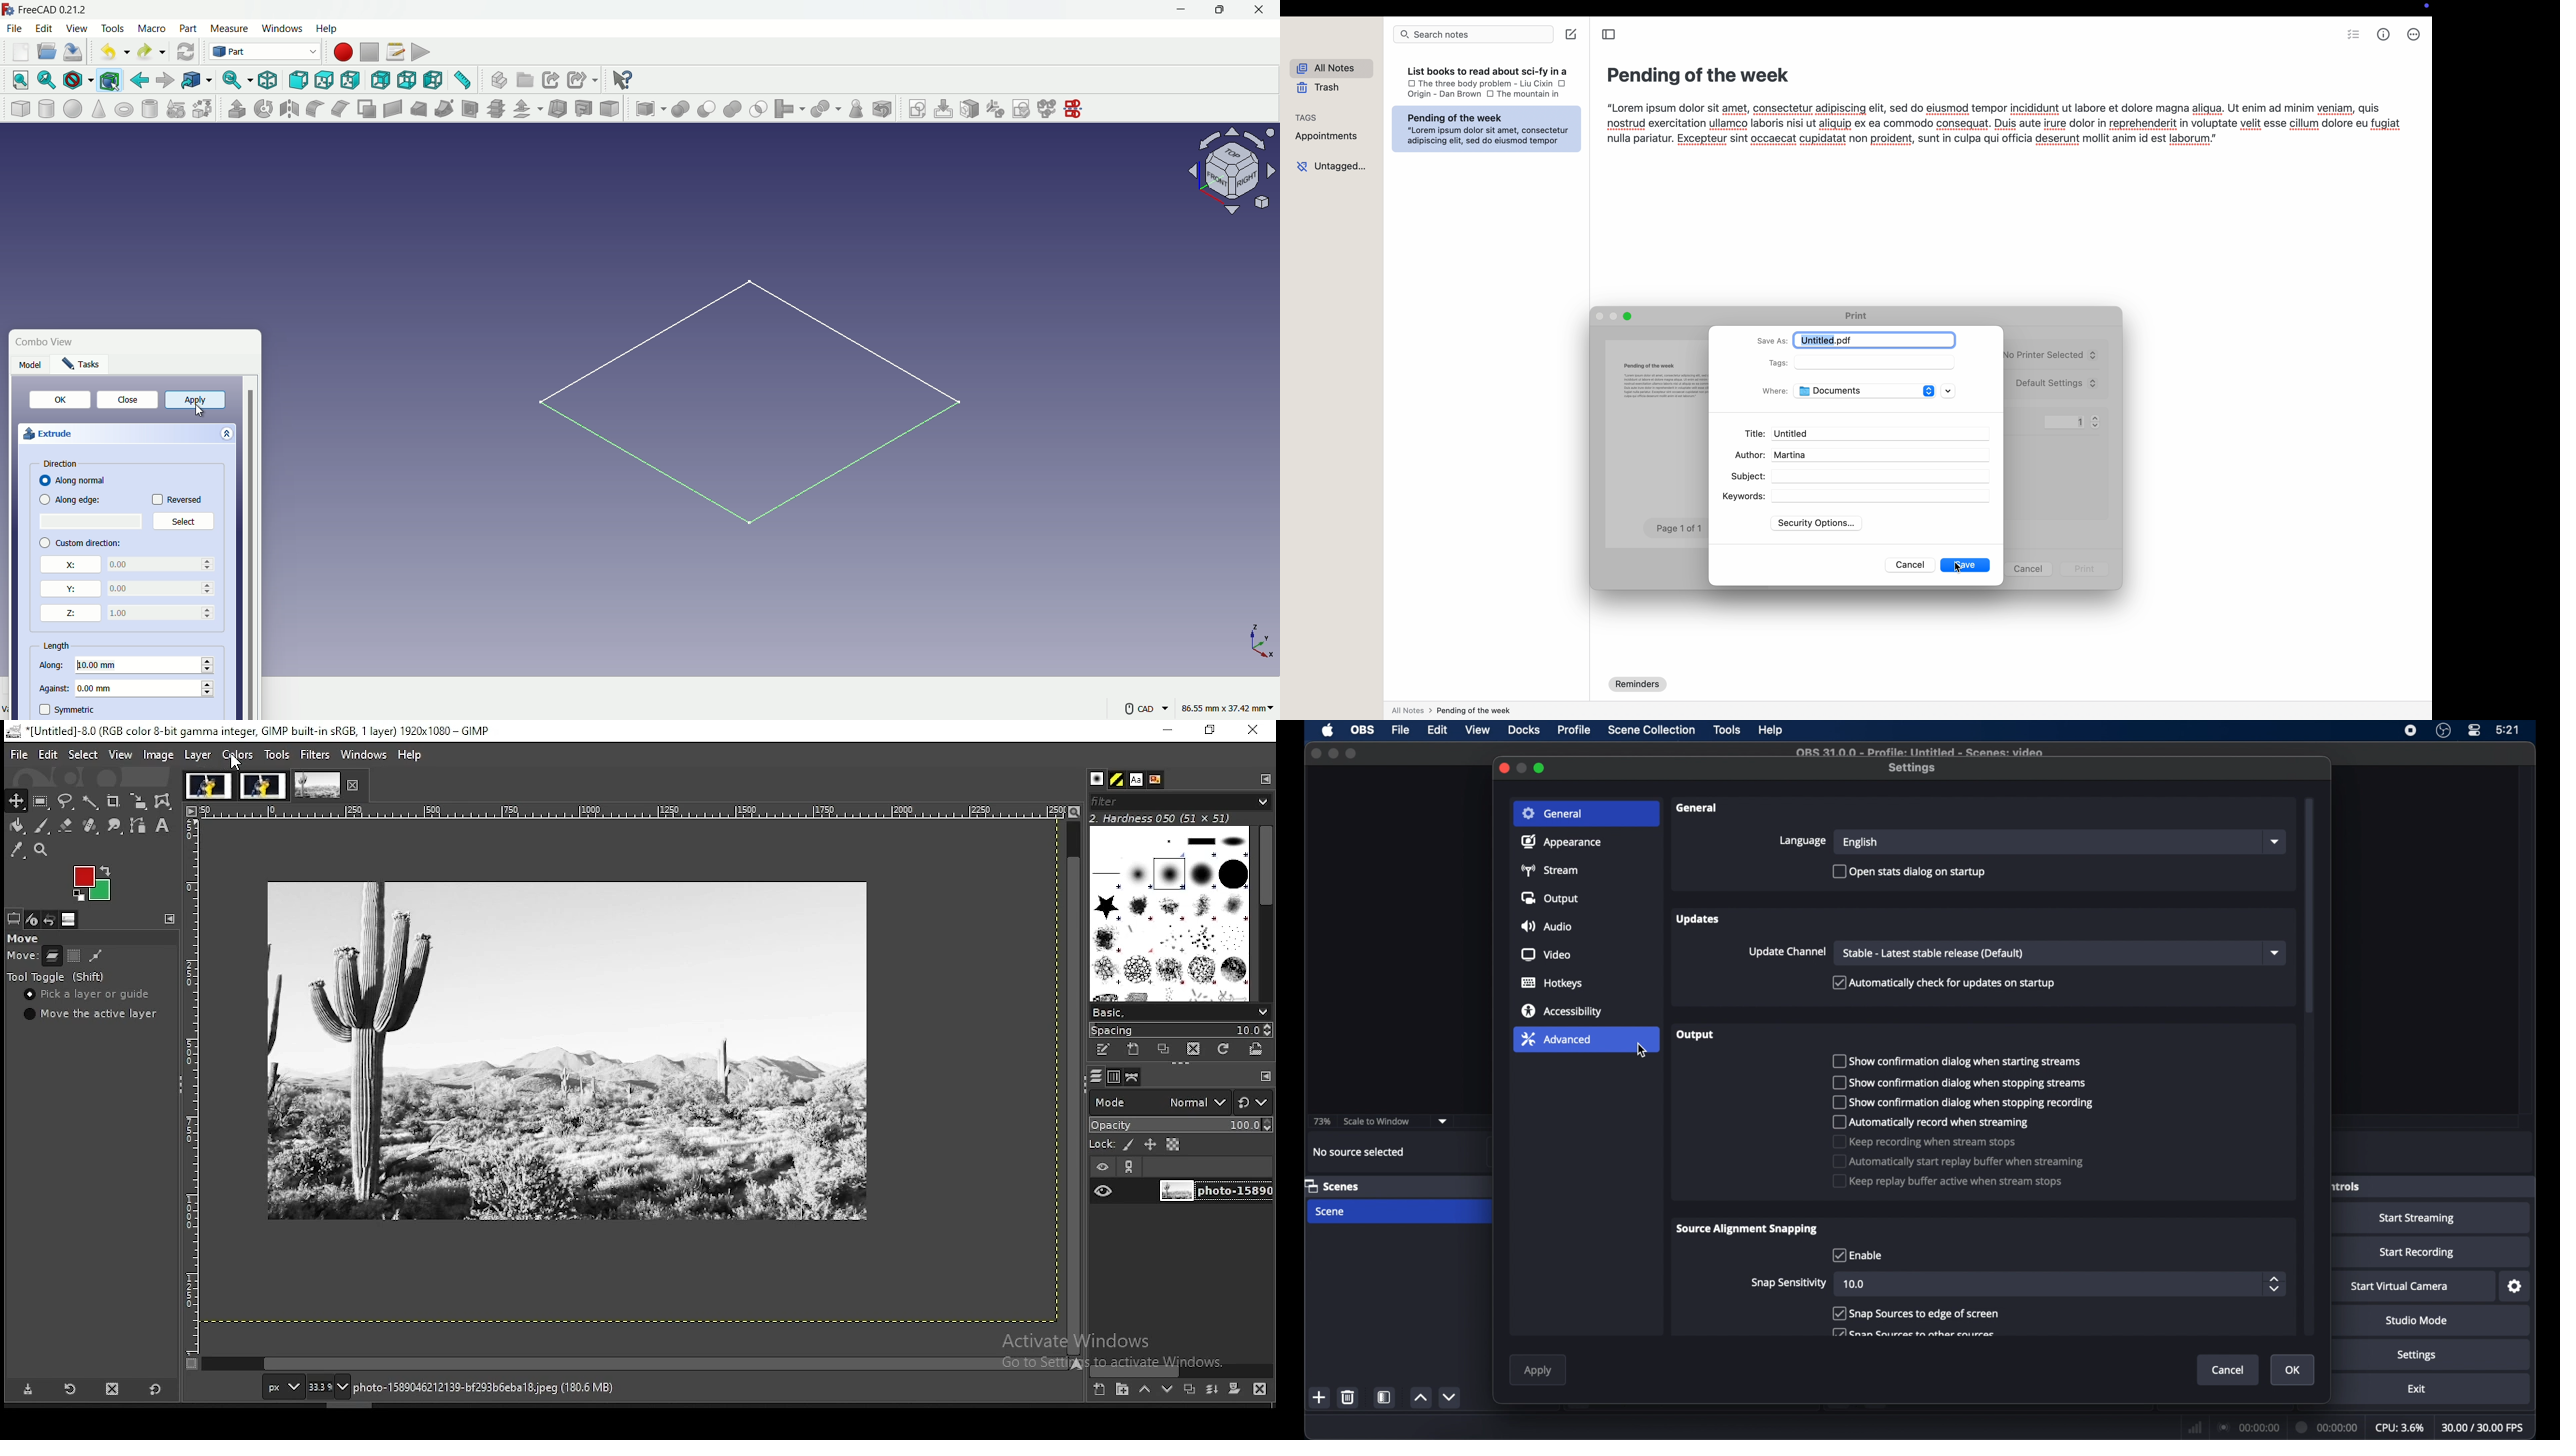  I want to click on patterns, so click(1118, 779).